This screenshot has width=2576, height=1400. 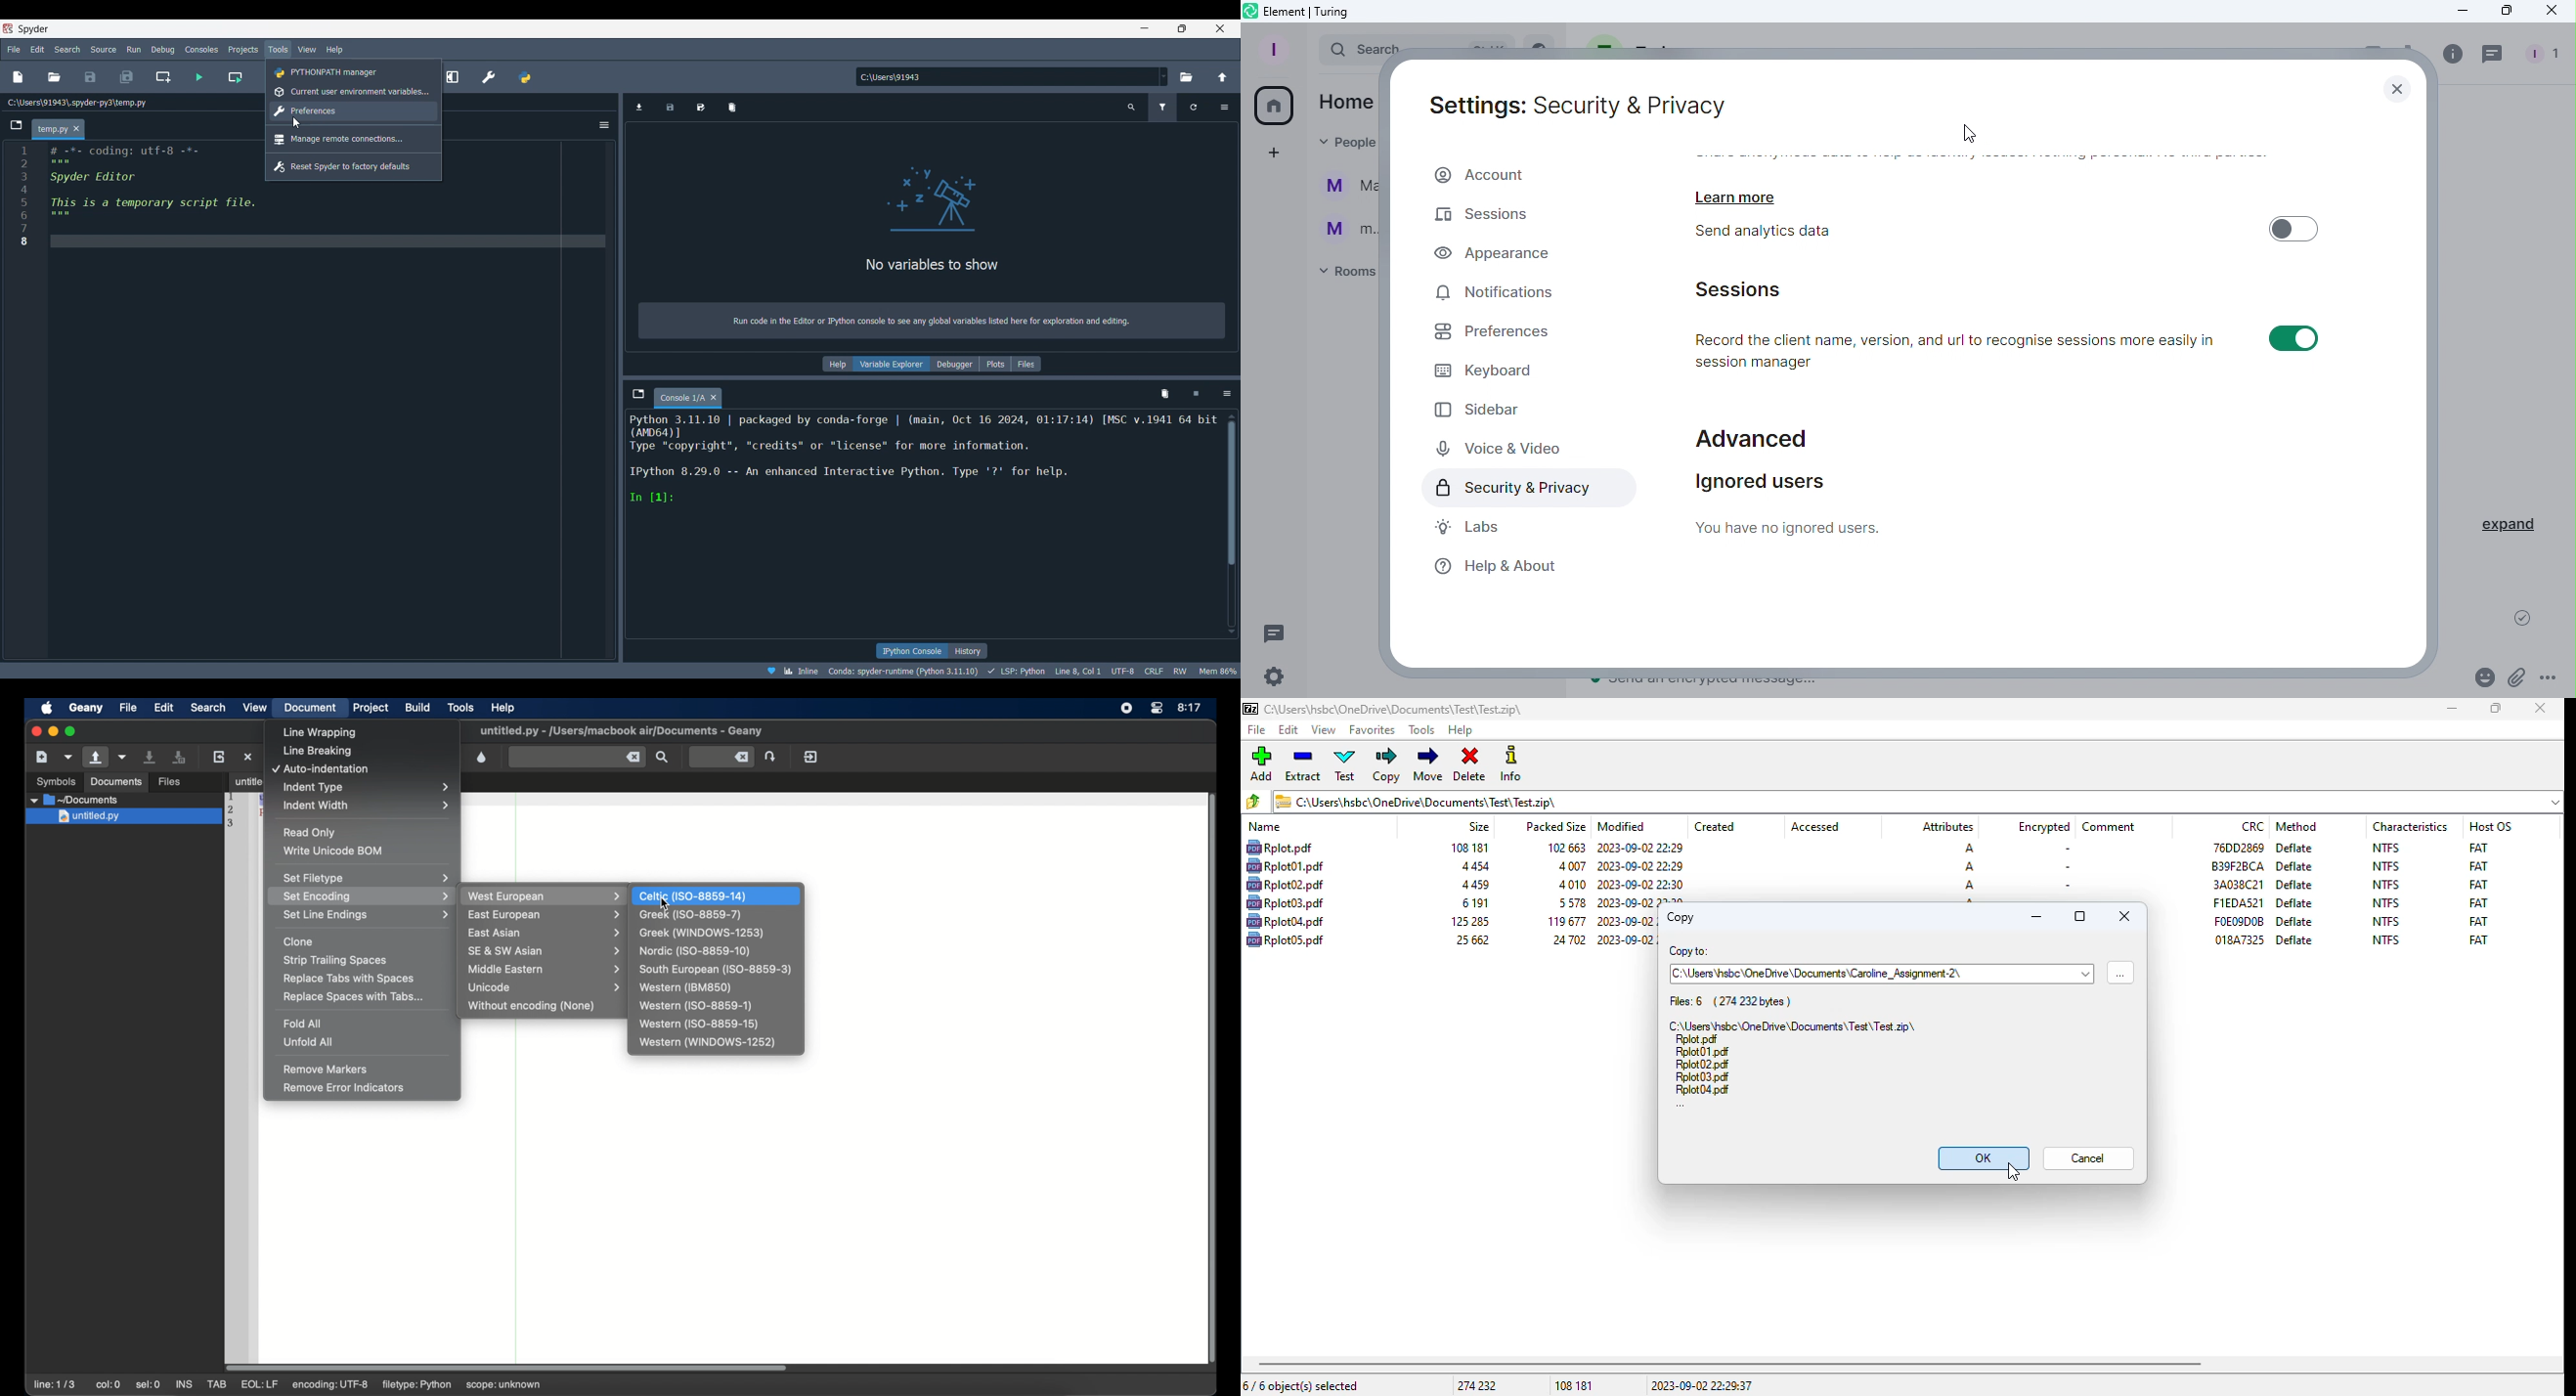 What do you see at coordinates (682, 398) in the screenshot?
I see `Current tab` at bounding box center [682, 398].